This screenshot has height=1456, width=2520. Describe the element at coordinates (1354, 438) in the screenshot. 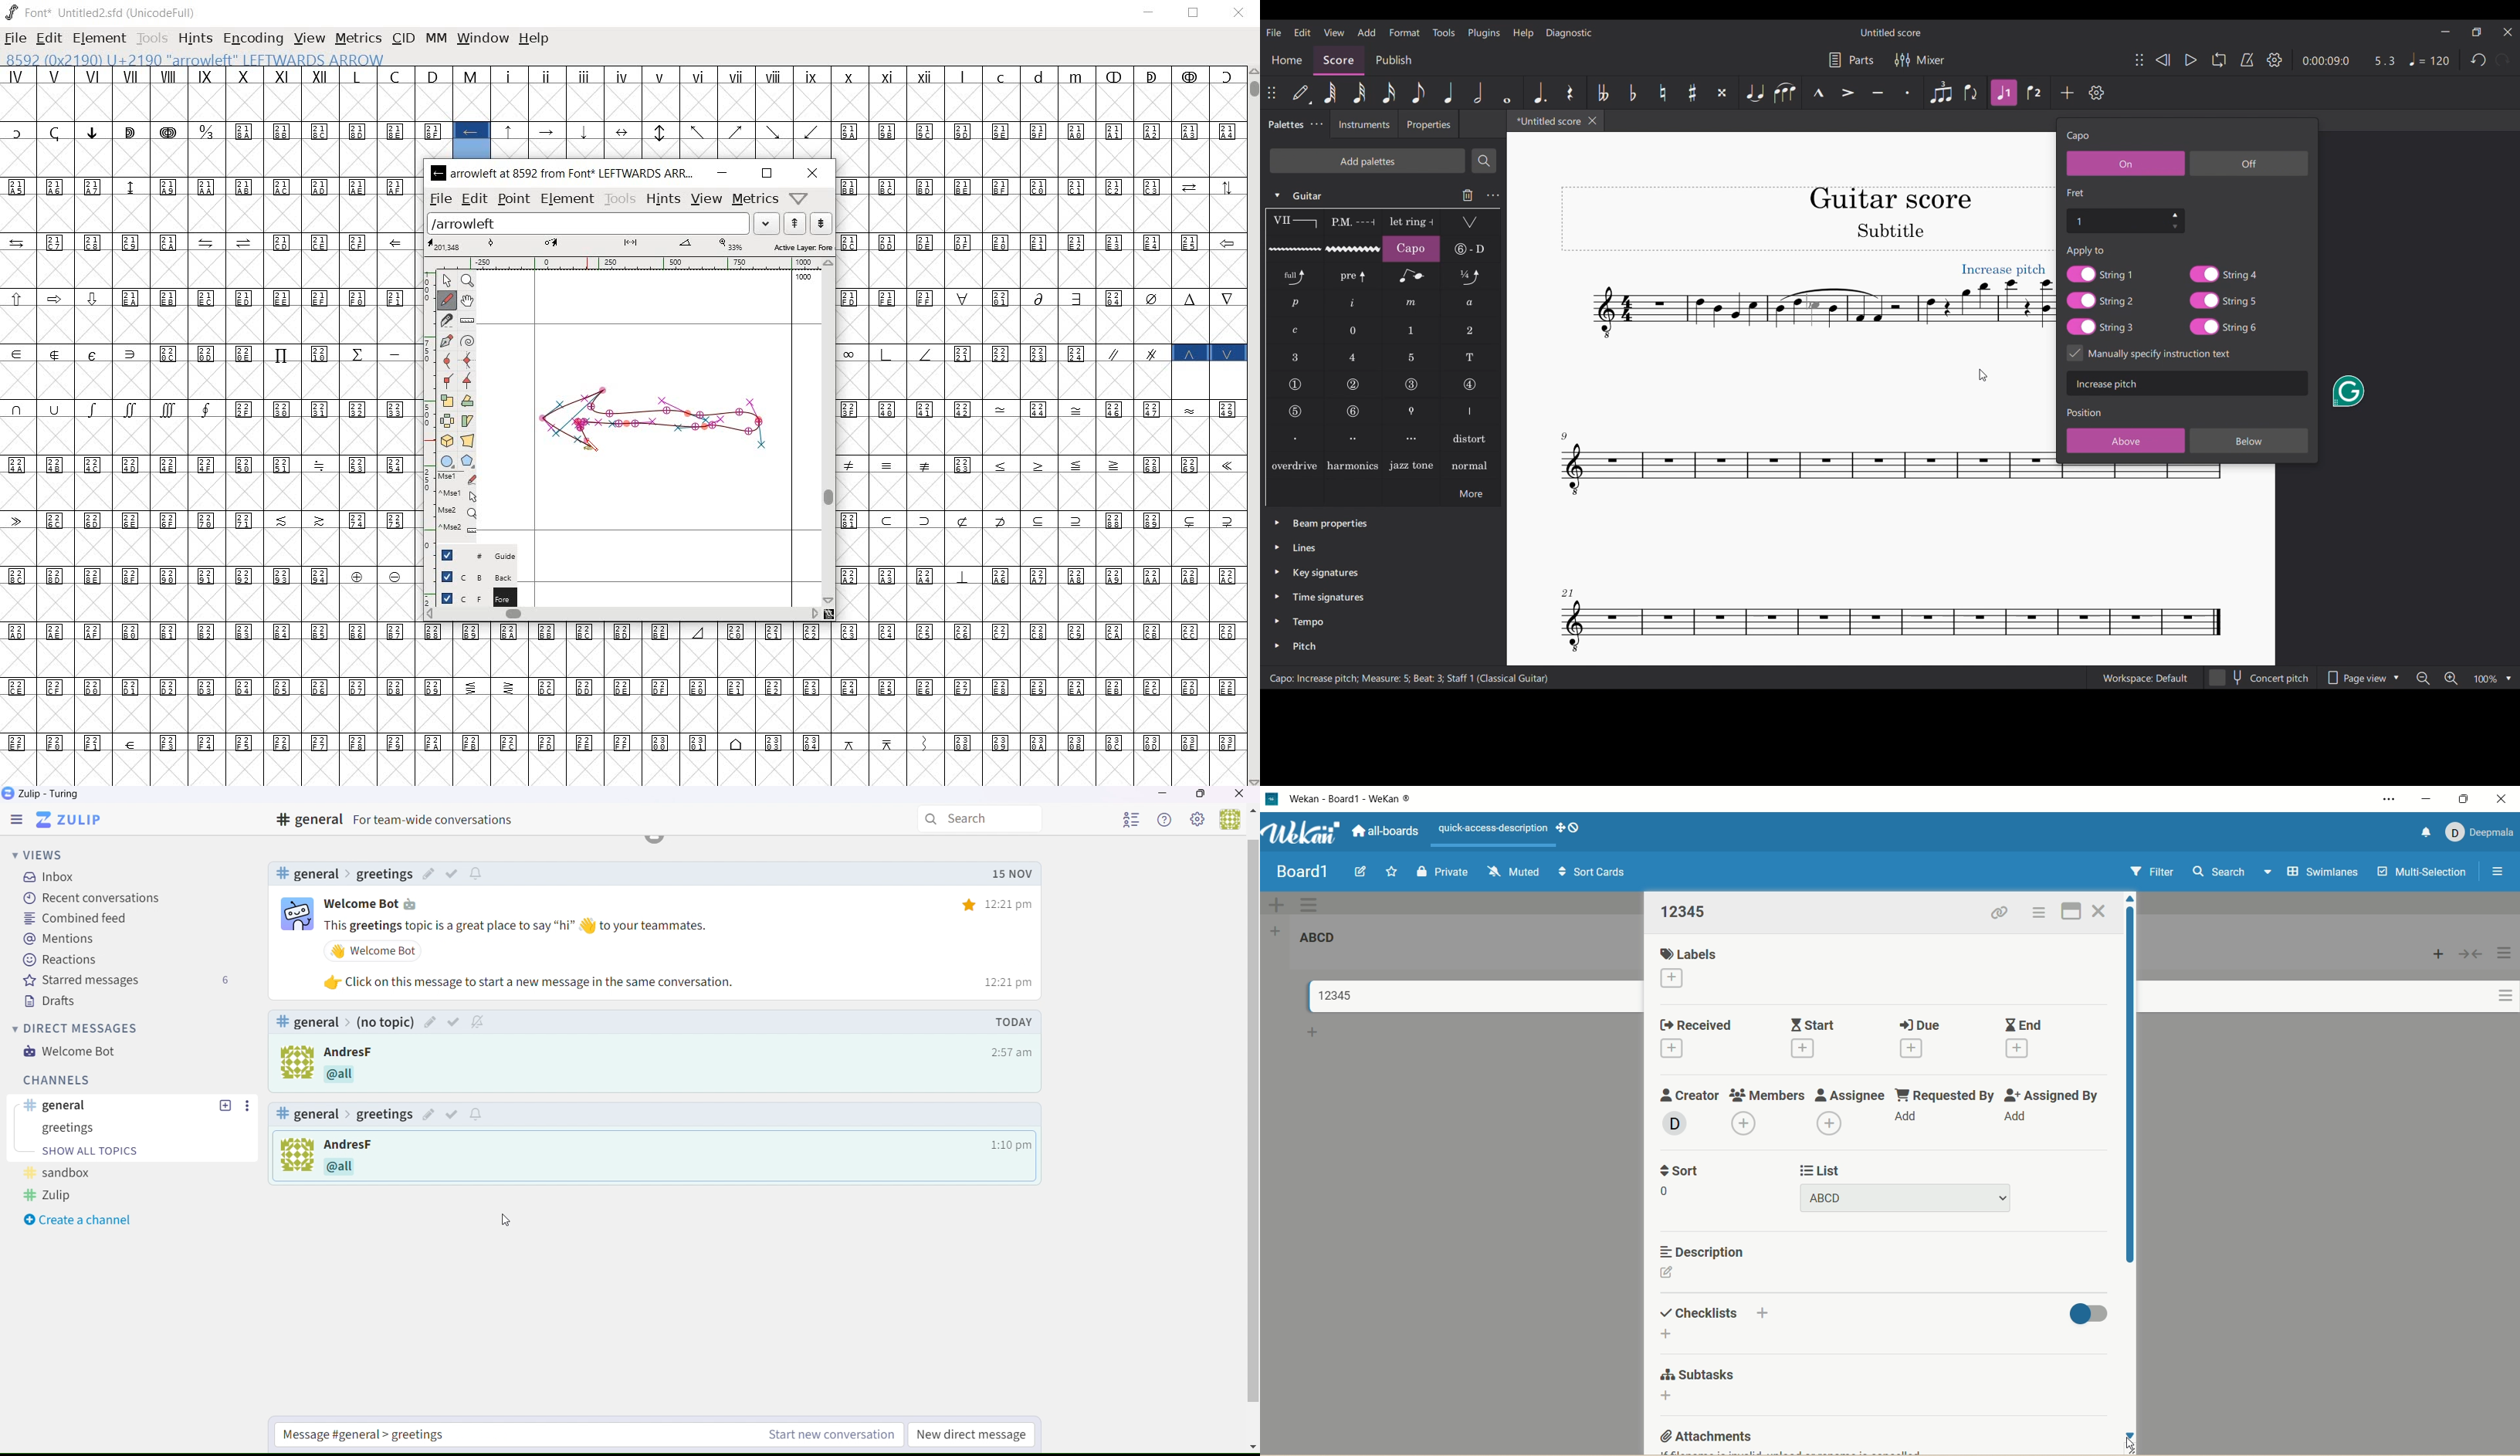

I see `Right hand fingering, second finger` at that location.